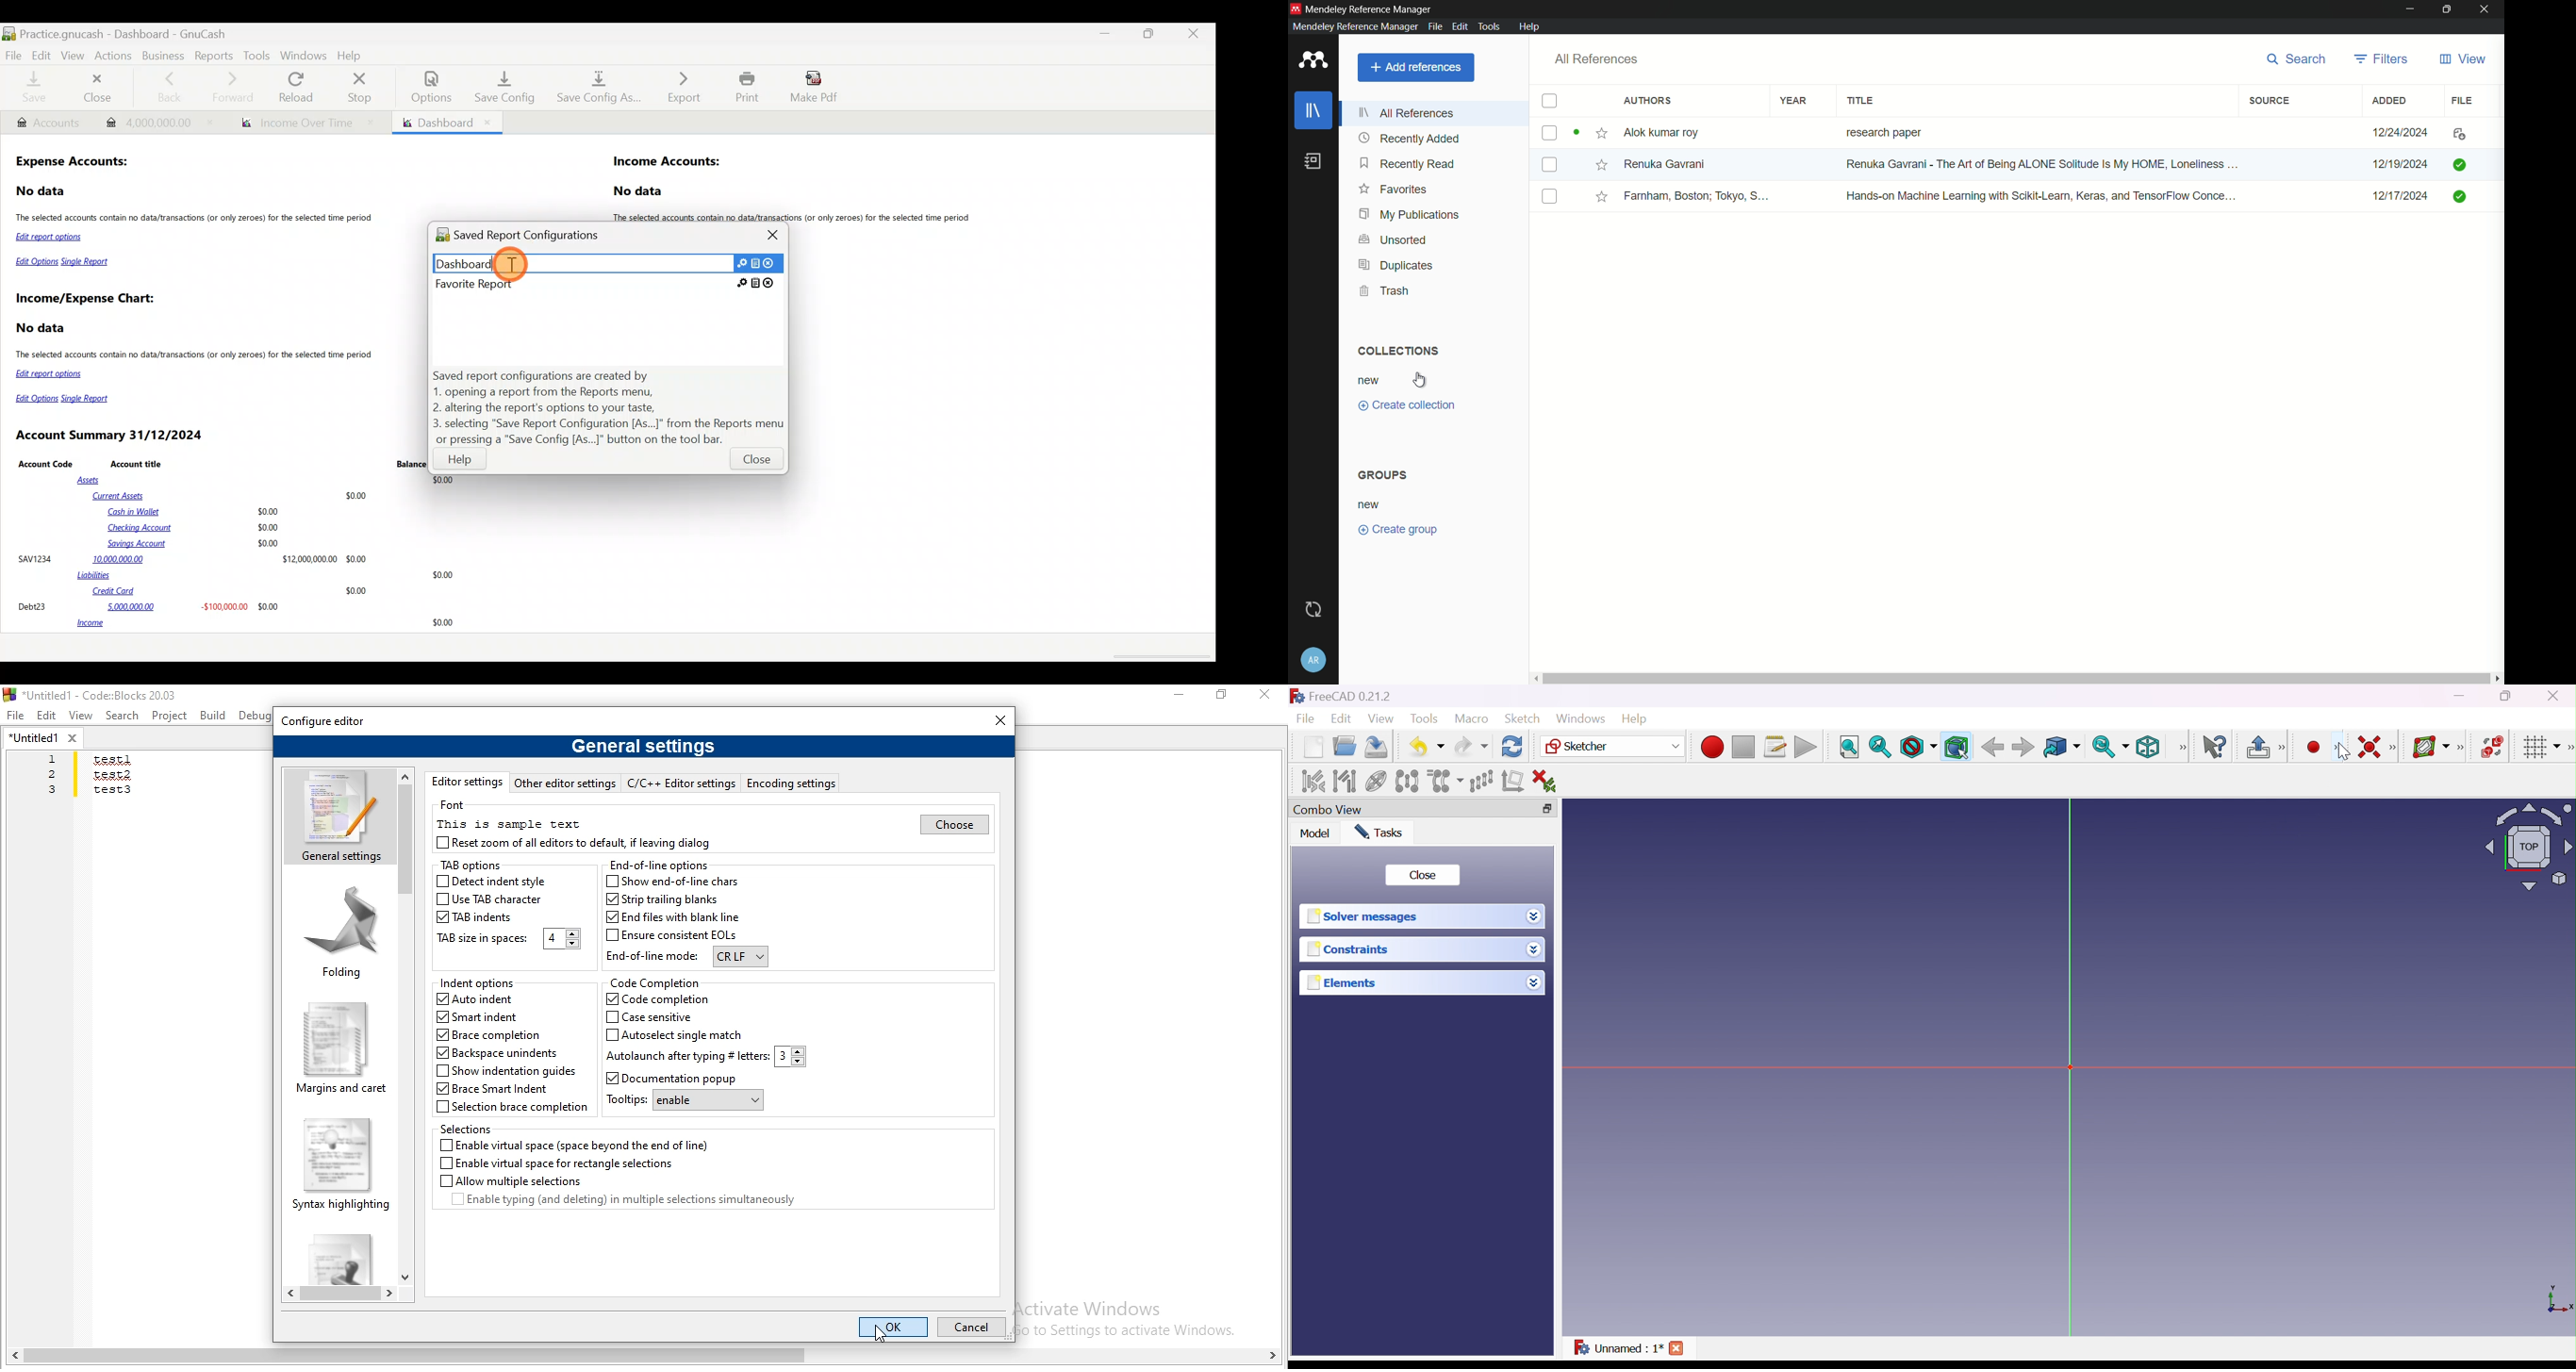 Image resolution: width=2576 pixels, height=1372 pixels. I want to click on The selected accounts contain no data/transactions (or only zeroes) for the selected time period, so click(196, 219).